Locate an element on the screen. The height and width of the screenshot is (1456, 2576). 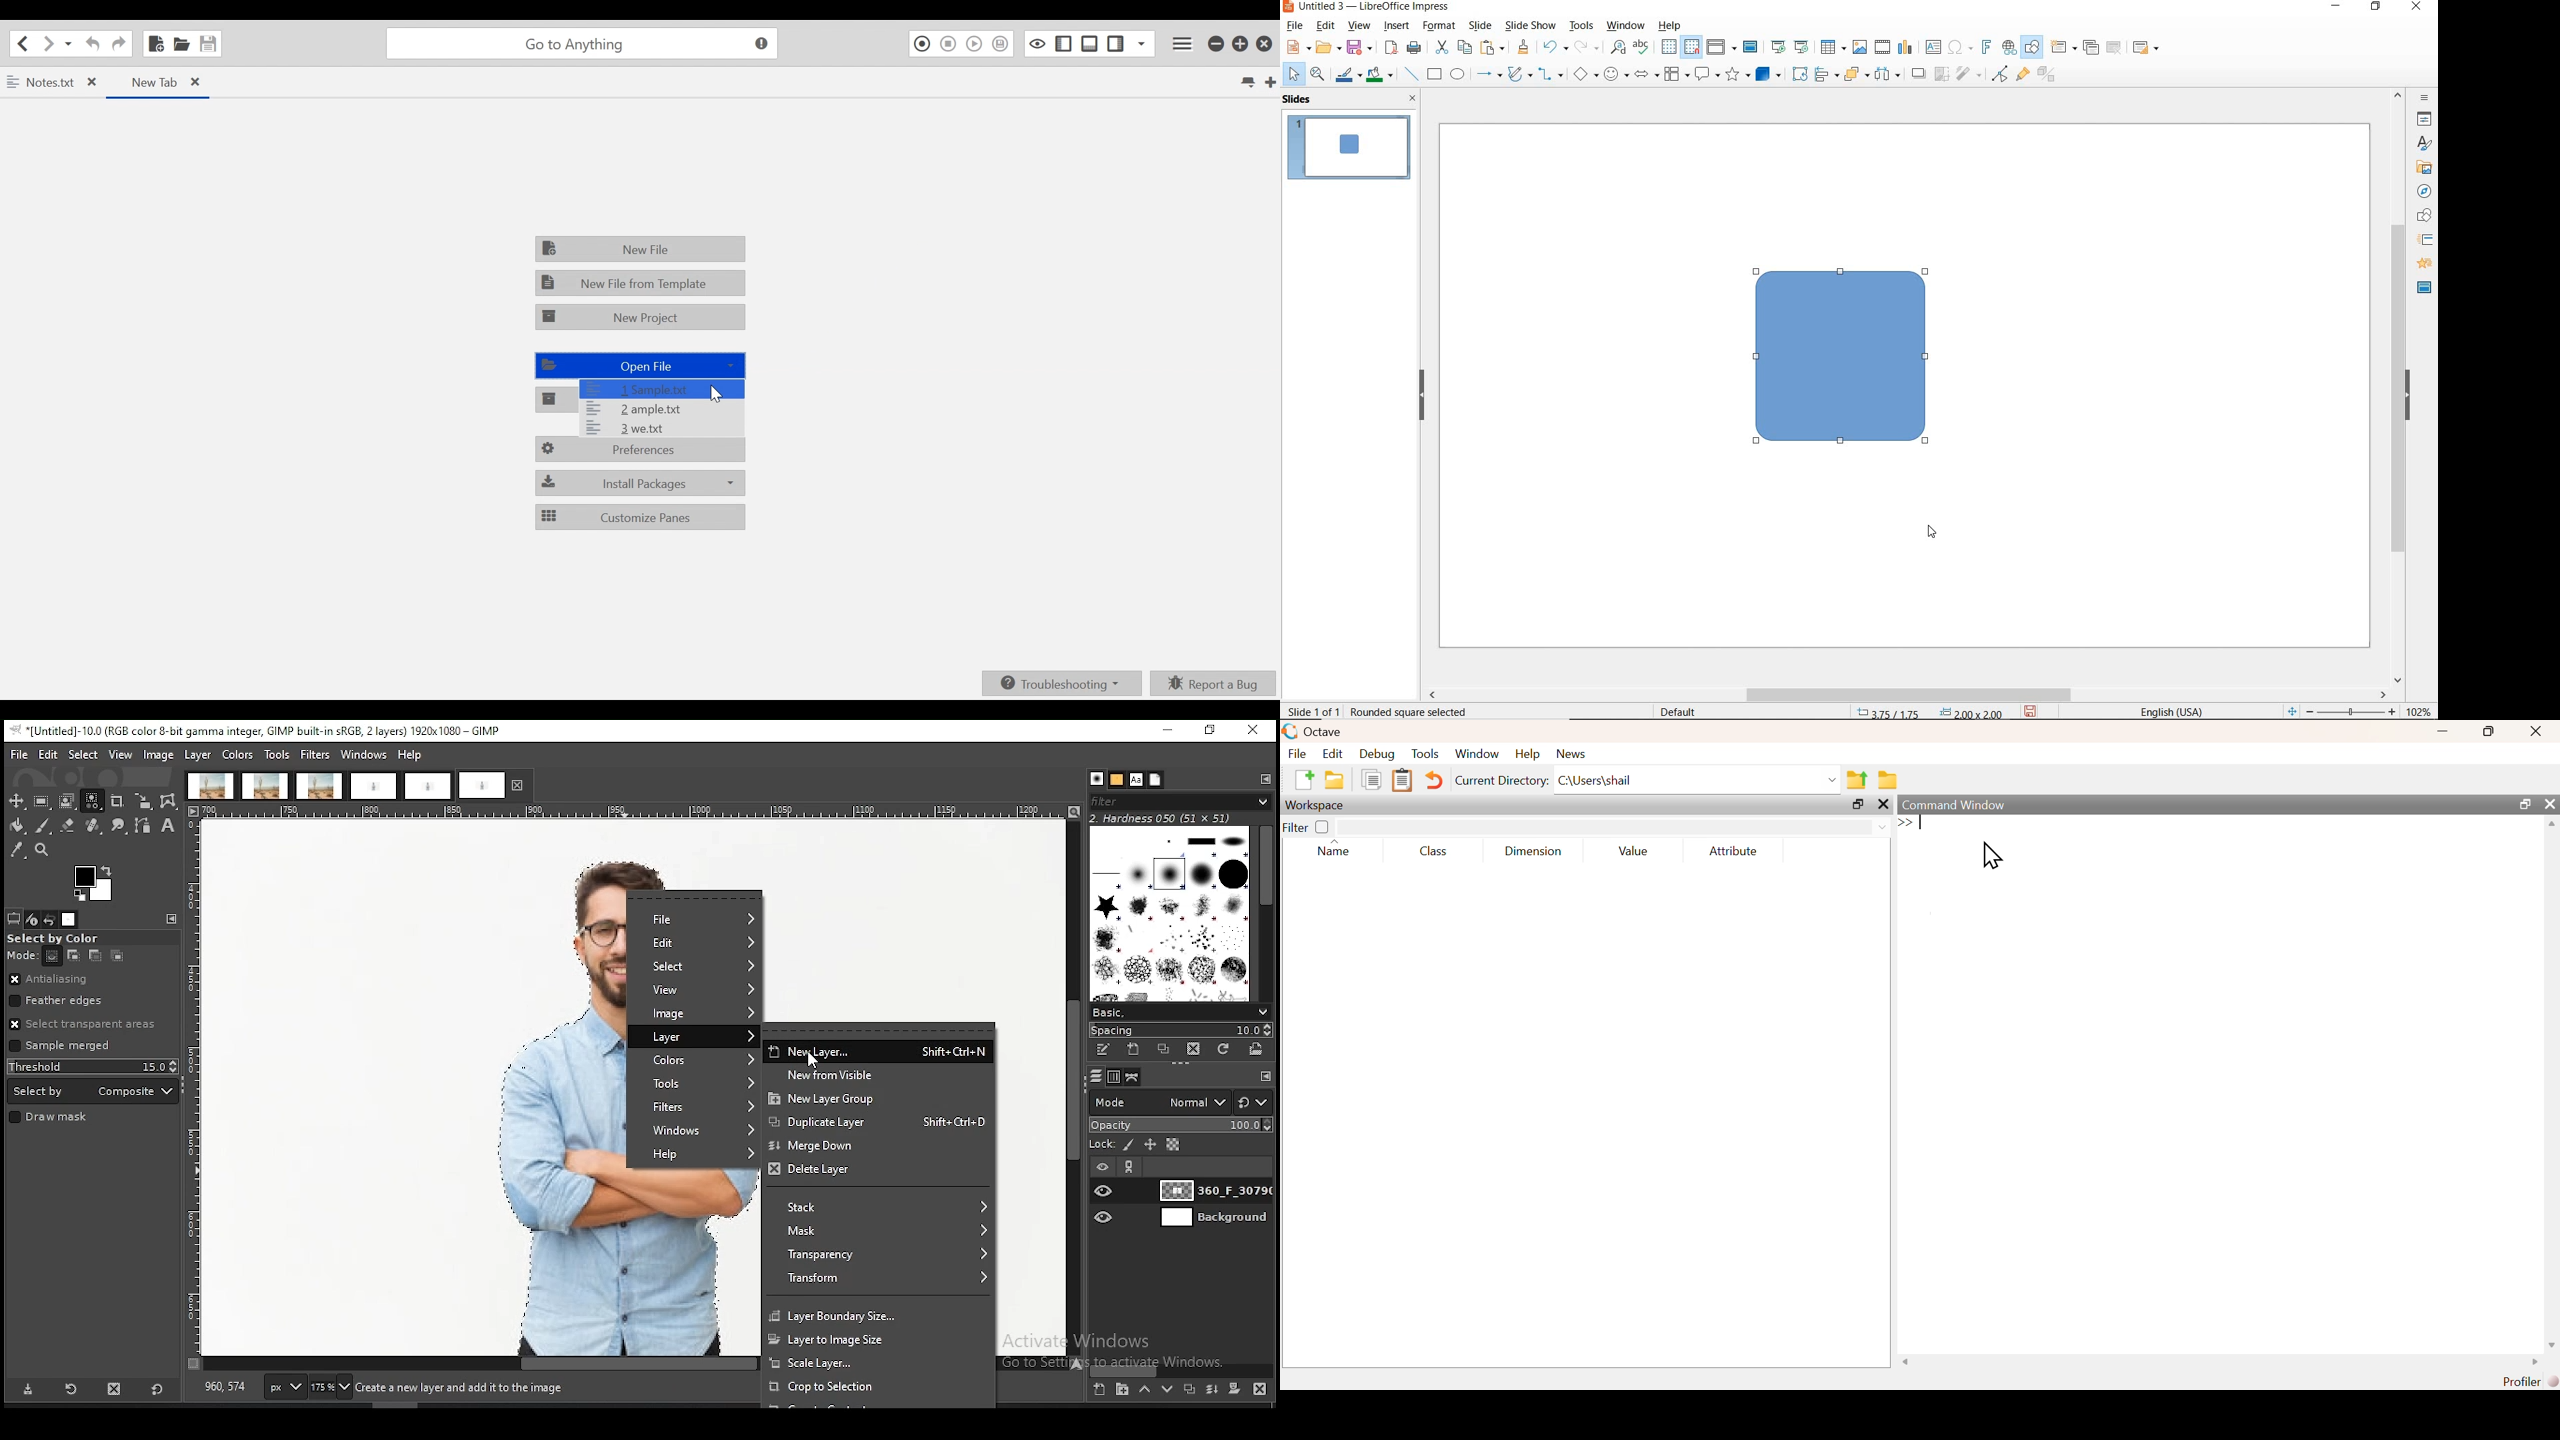
insert image is located at coordinates (1861, 48).